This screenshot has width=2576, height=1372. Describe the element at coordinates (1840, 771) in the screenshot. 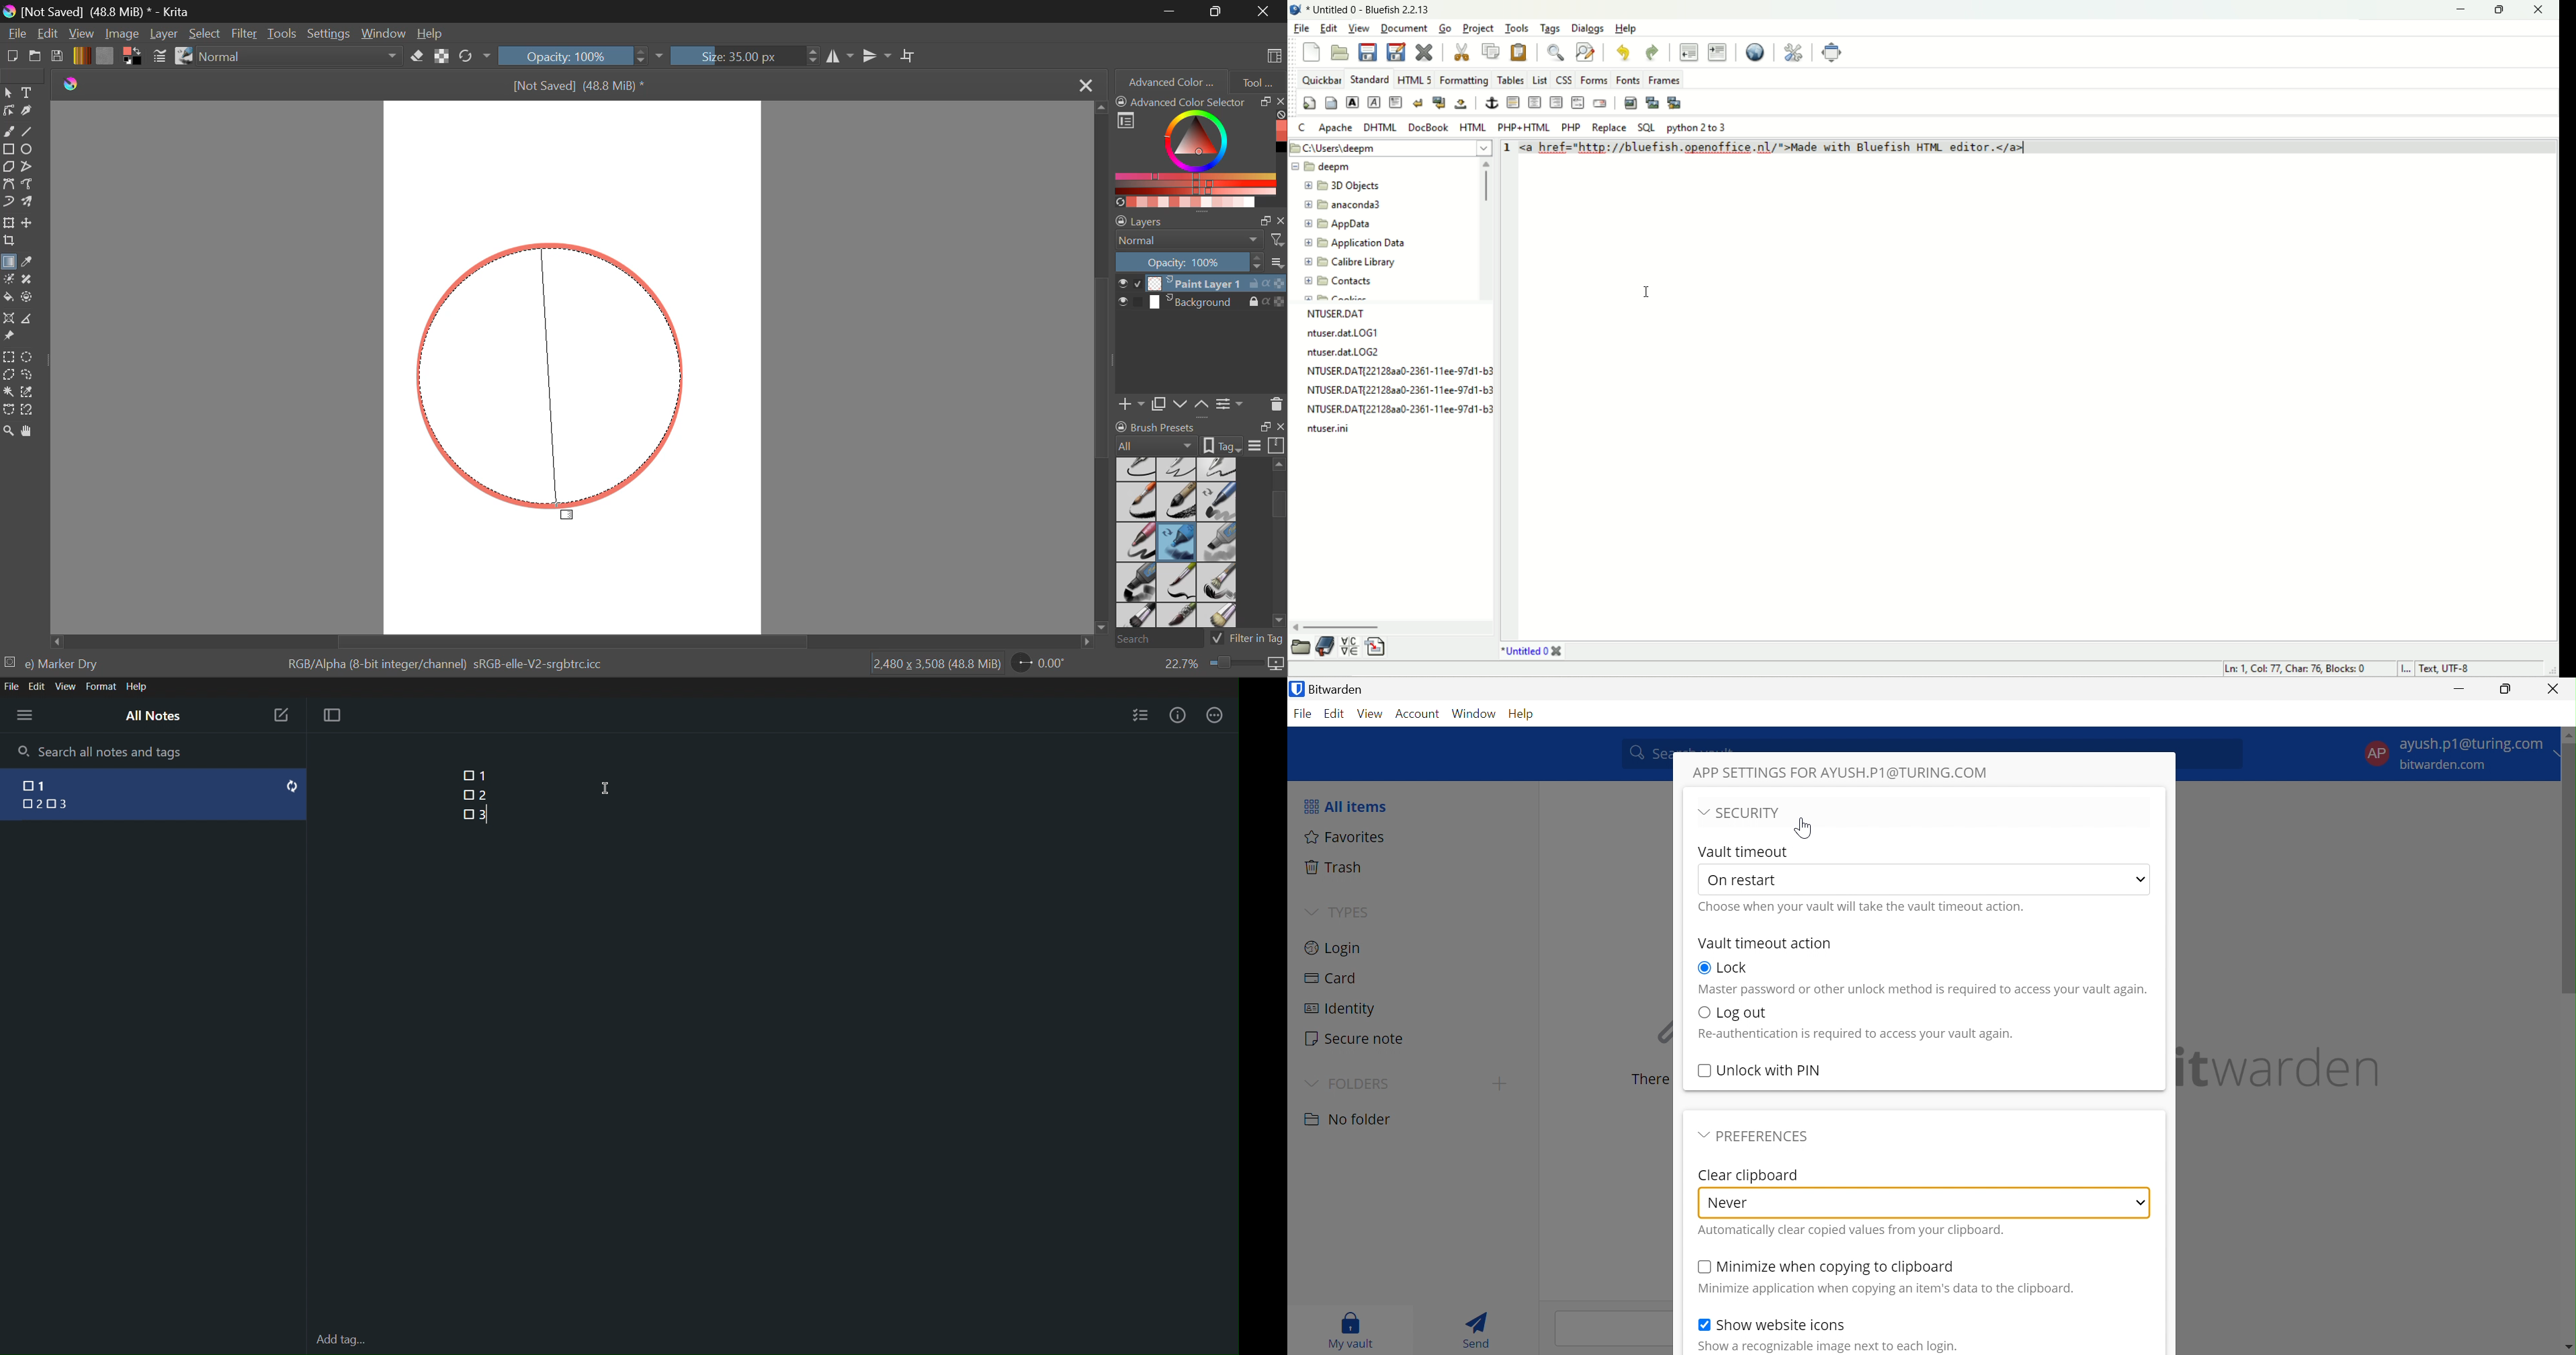

I see `APP SETTINGS FOR AYUSH.P1@TURING.COM` at that location.